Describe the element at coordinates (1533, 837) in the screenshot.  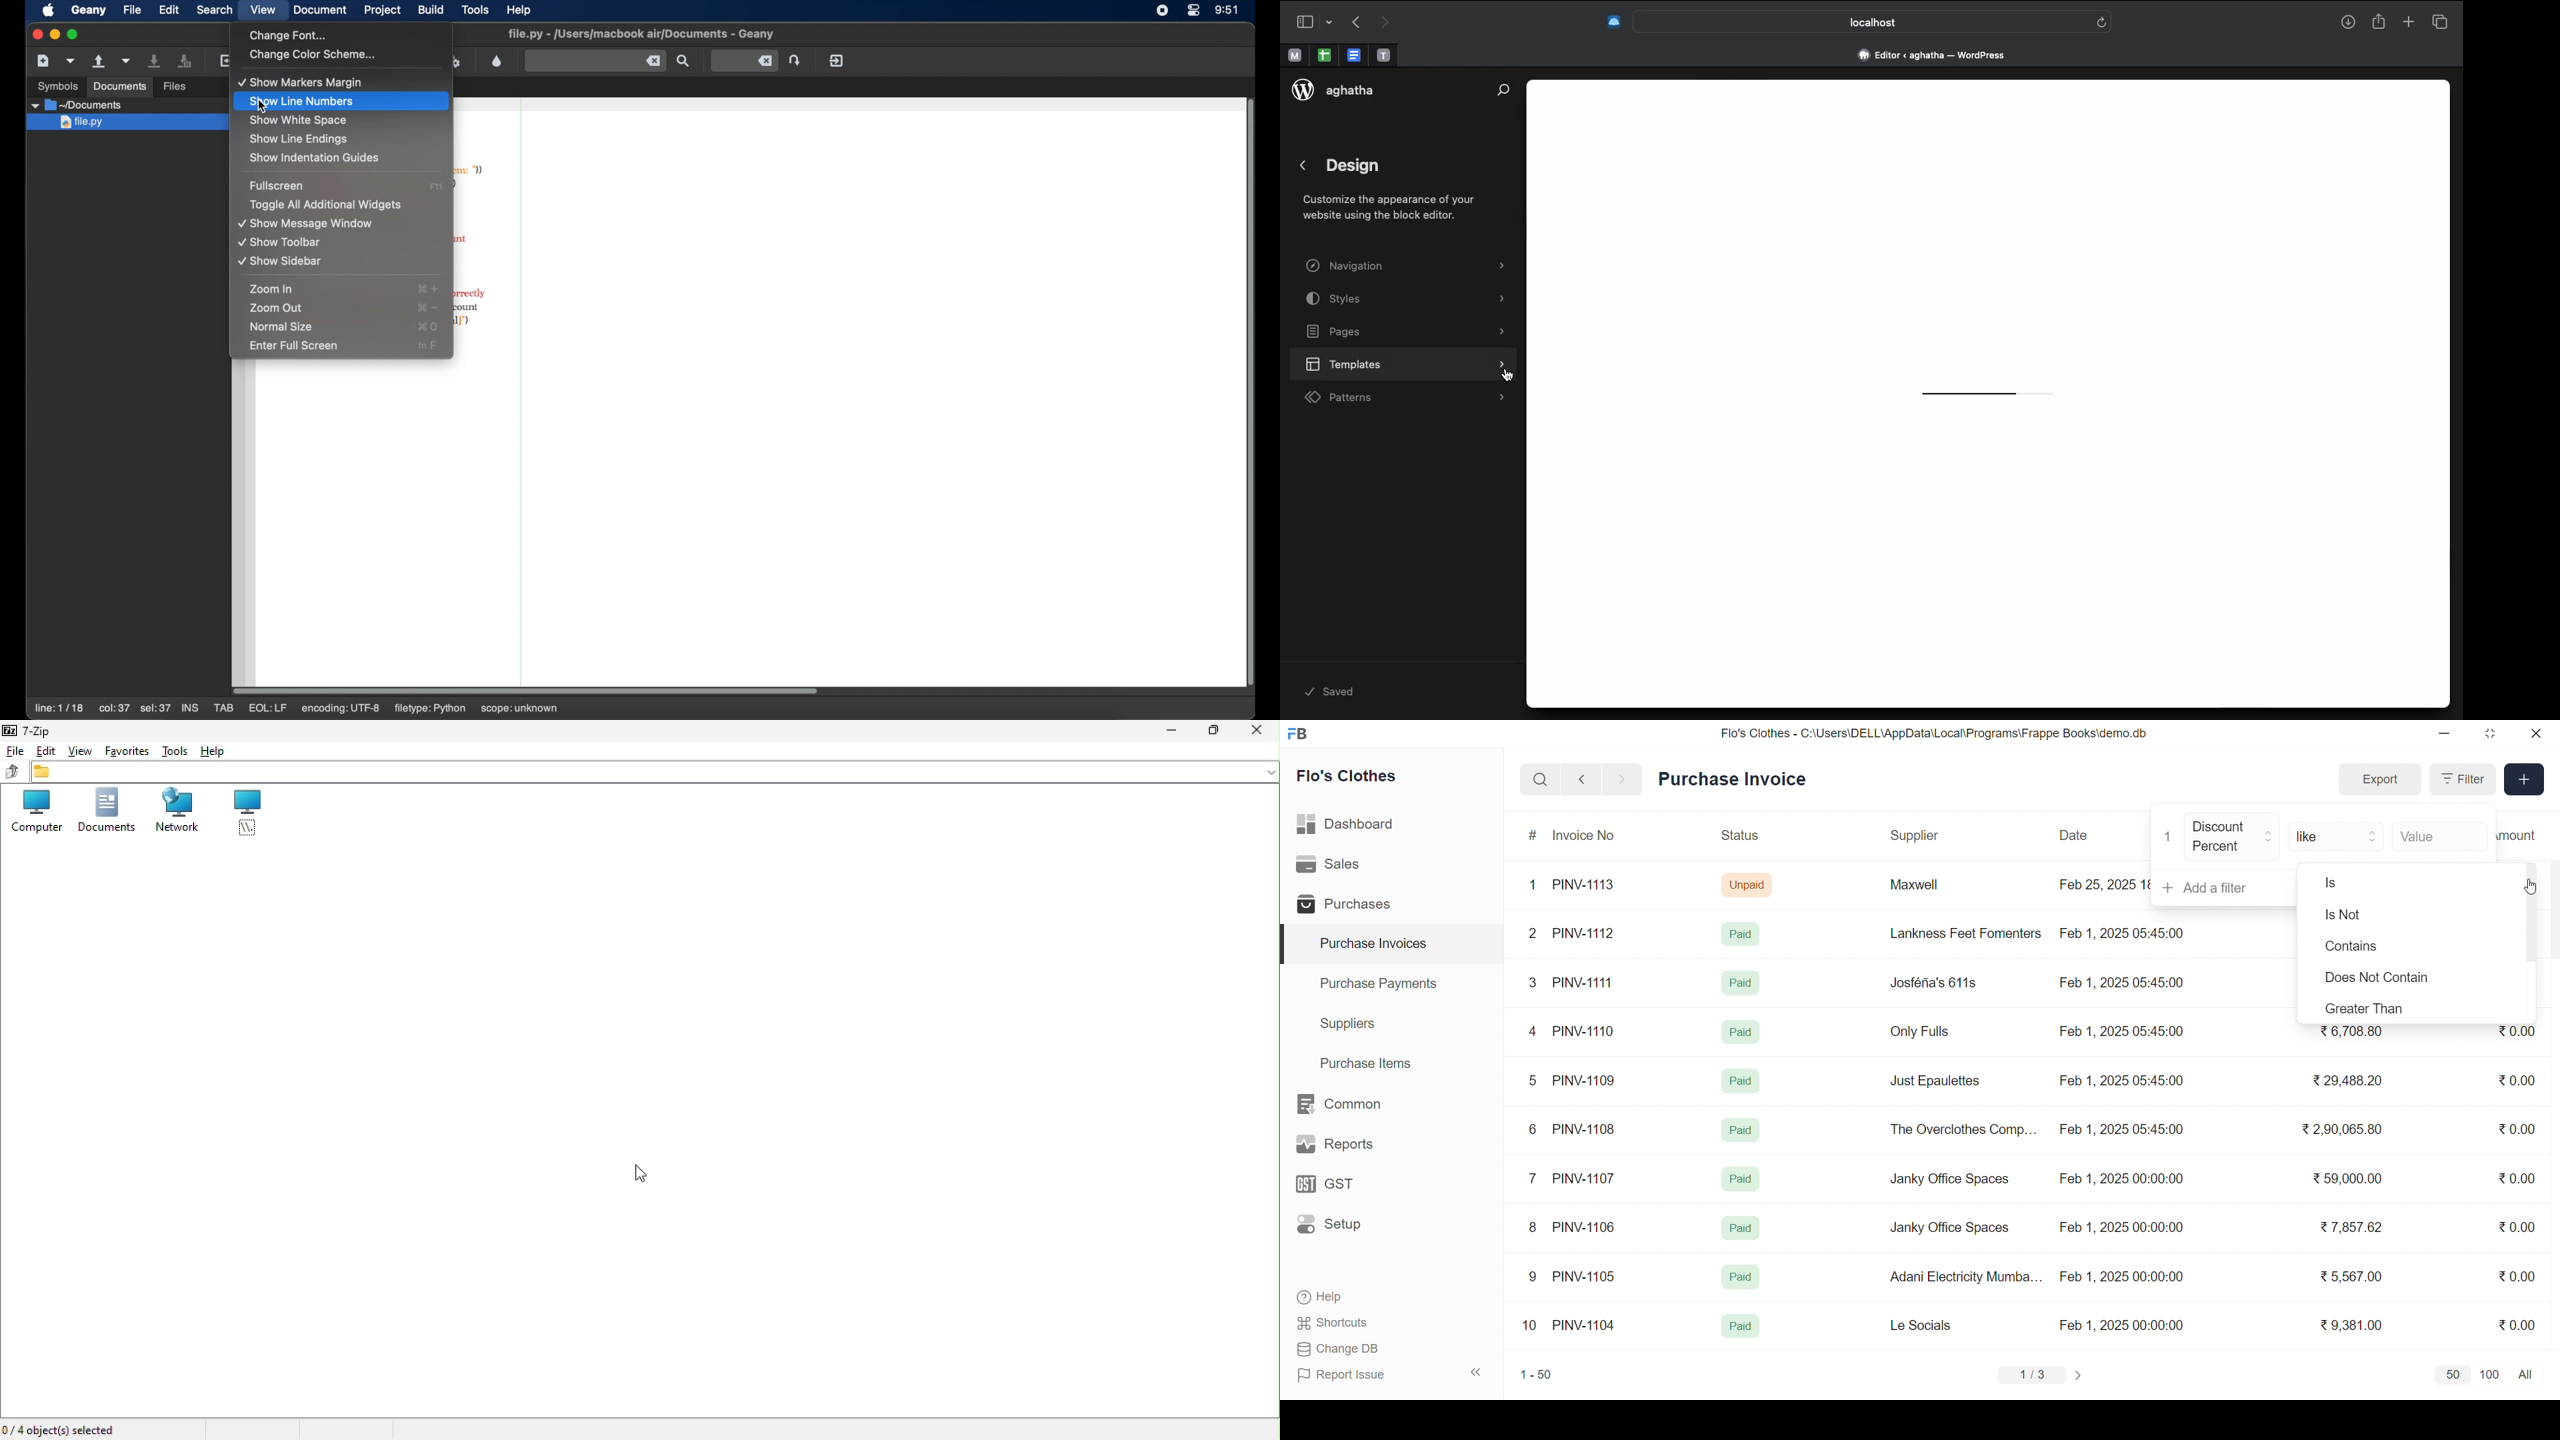
I see `#` at that location.